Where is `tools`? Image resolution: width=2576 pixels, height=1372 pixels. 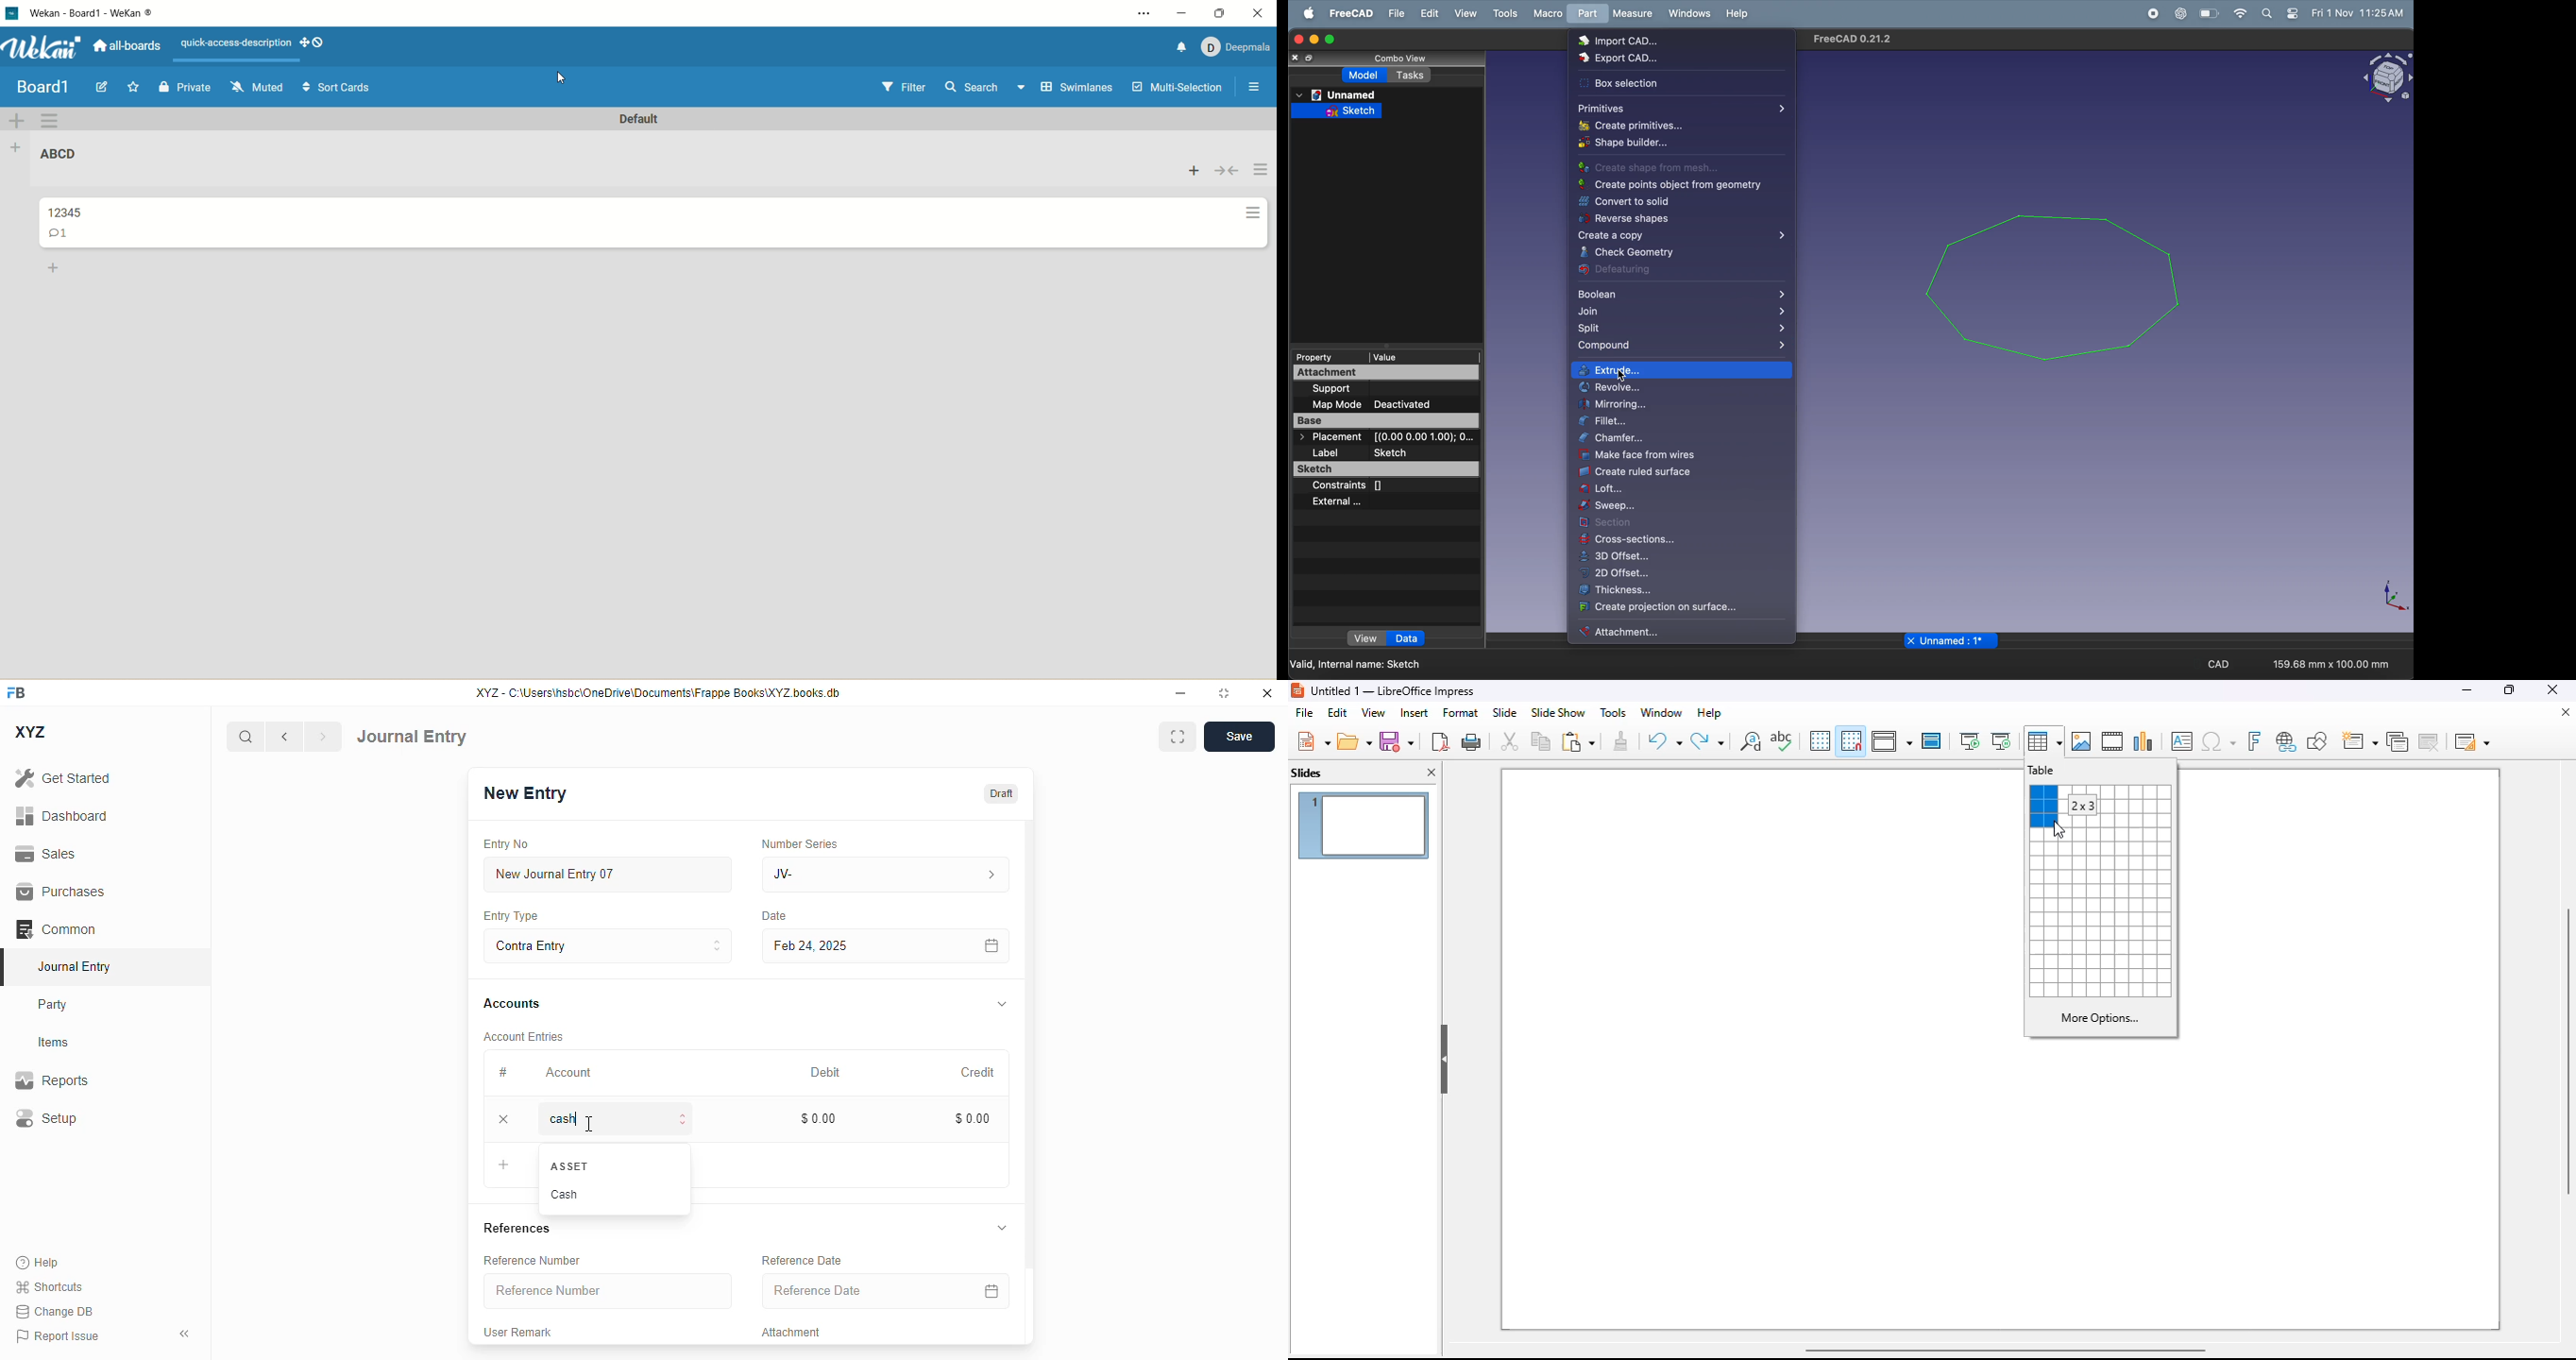
tools is located at coordinates (1504, 13).